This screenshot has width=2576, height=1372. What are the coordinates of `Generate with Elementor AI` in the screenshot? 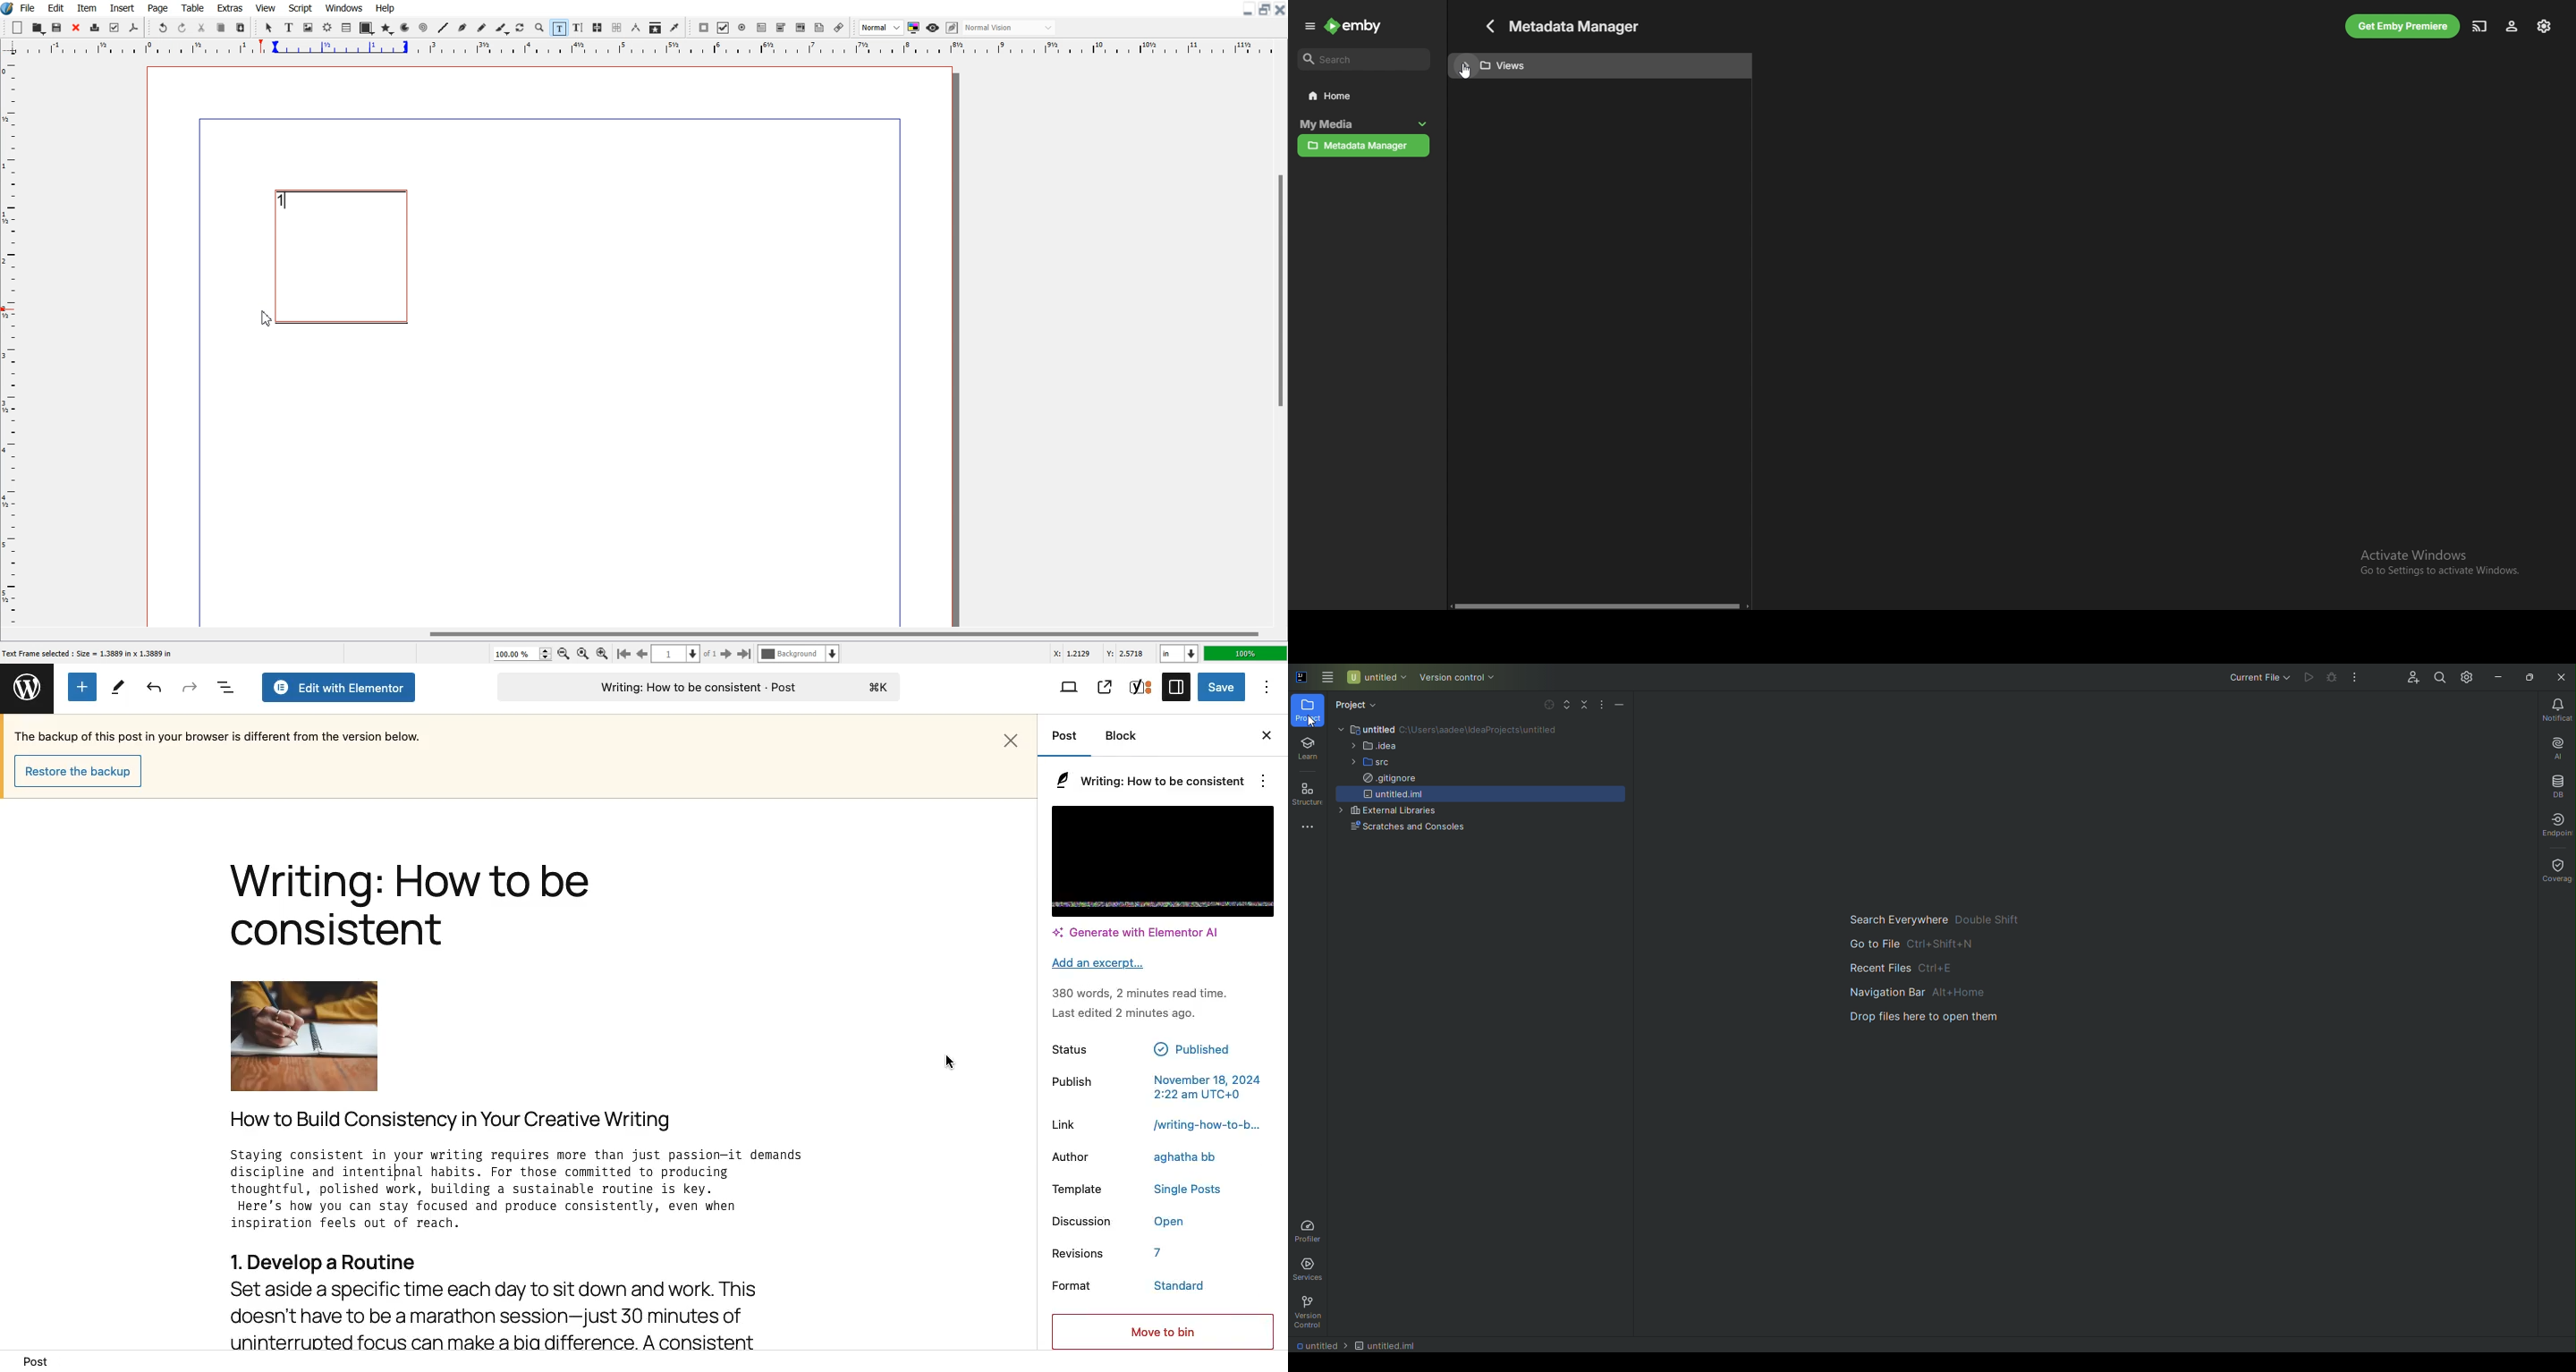 It's located at (1141, 935).